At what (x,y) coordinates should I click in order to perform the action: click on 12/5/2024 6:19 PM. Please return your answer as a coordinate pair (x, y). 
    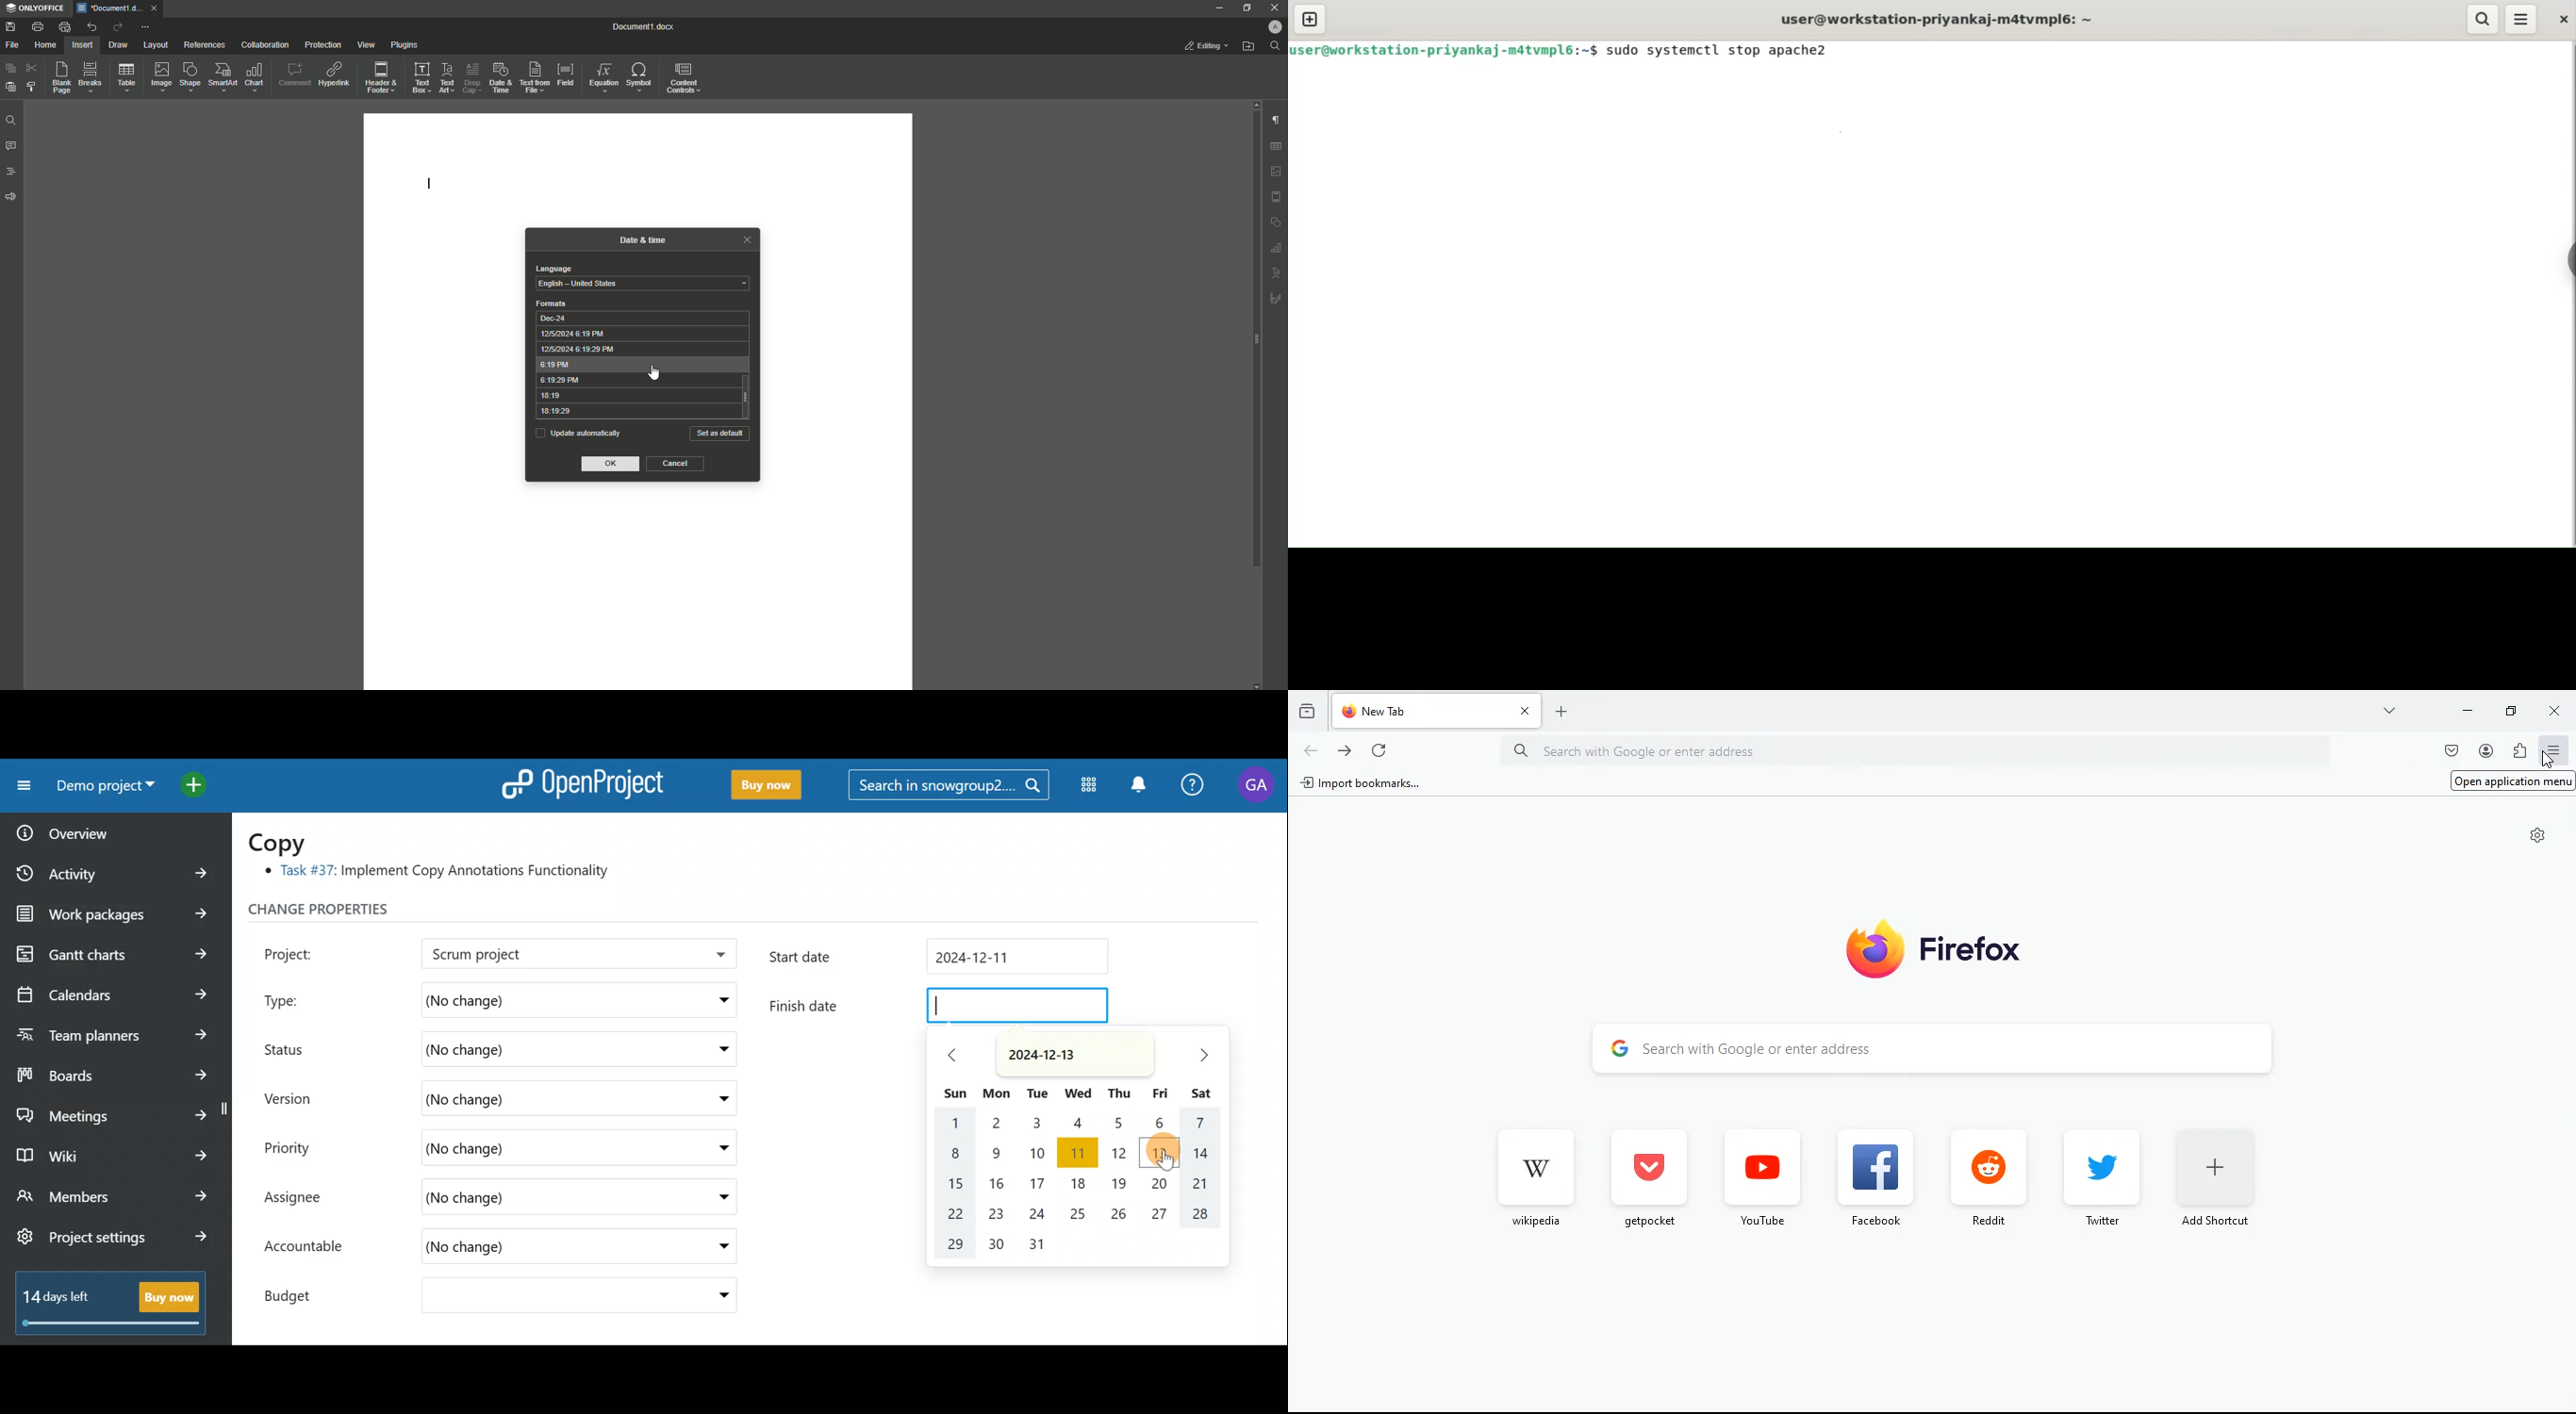
    Looking at the image, I should click on (636, 334).